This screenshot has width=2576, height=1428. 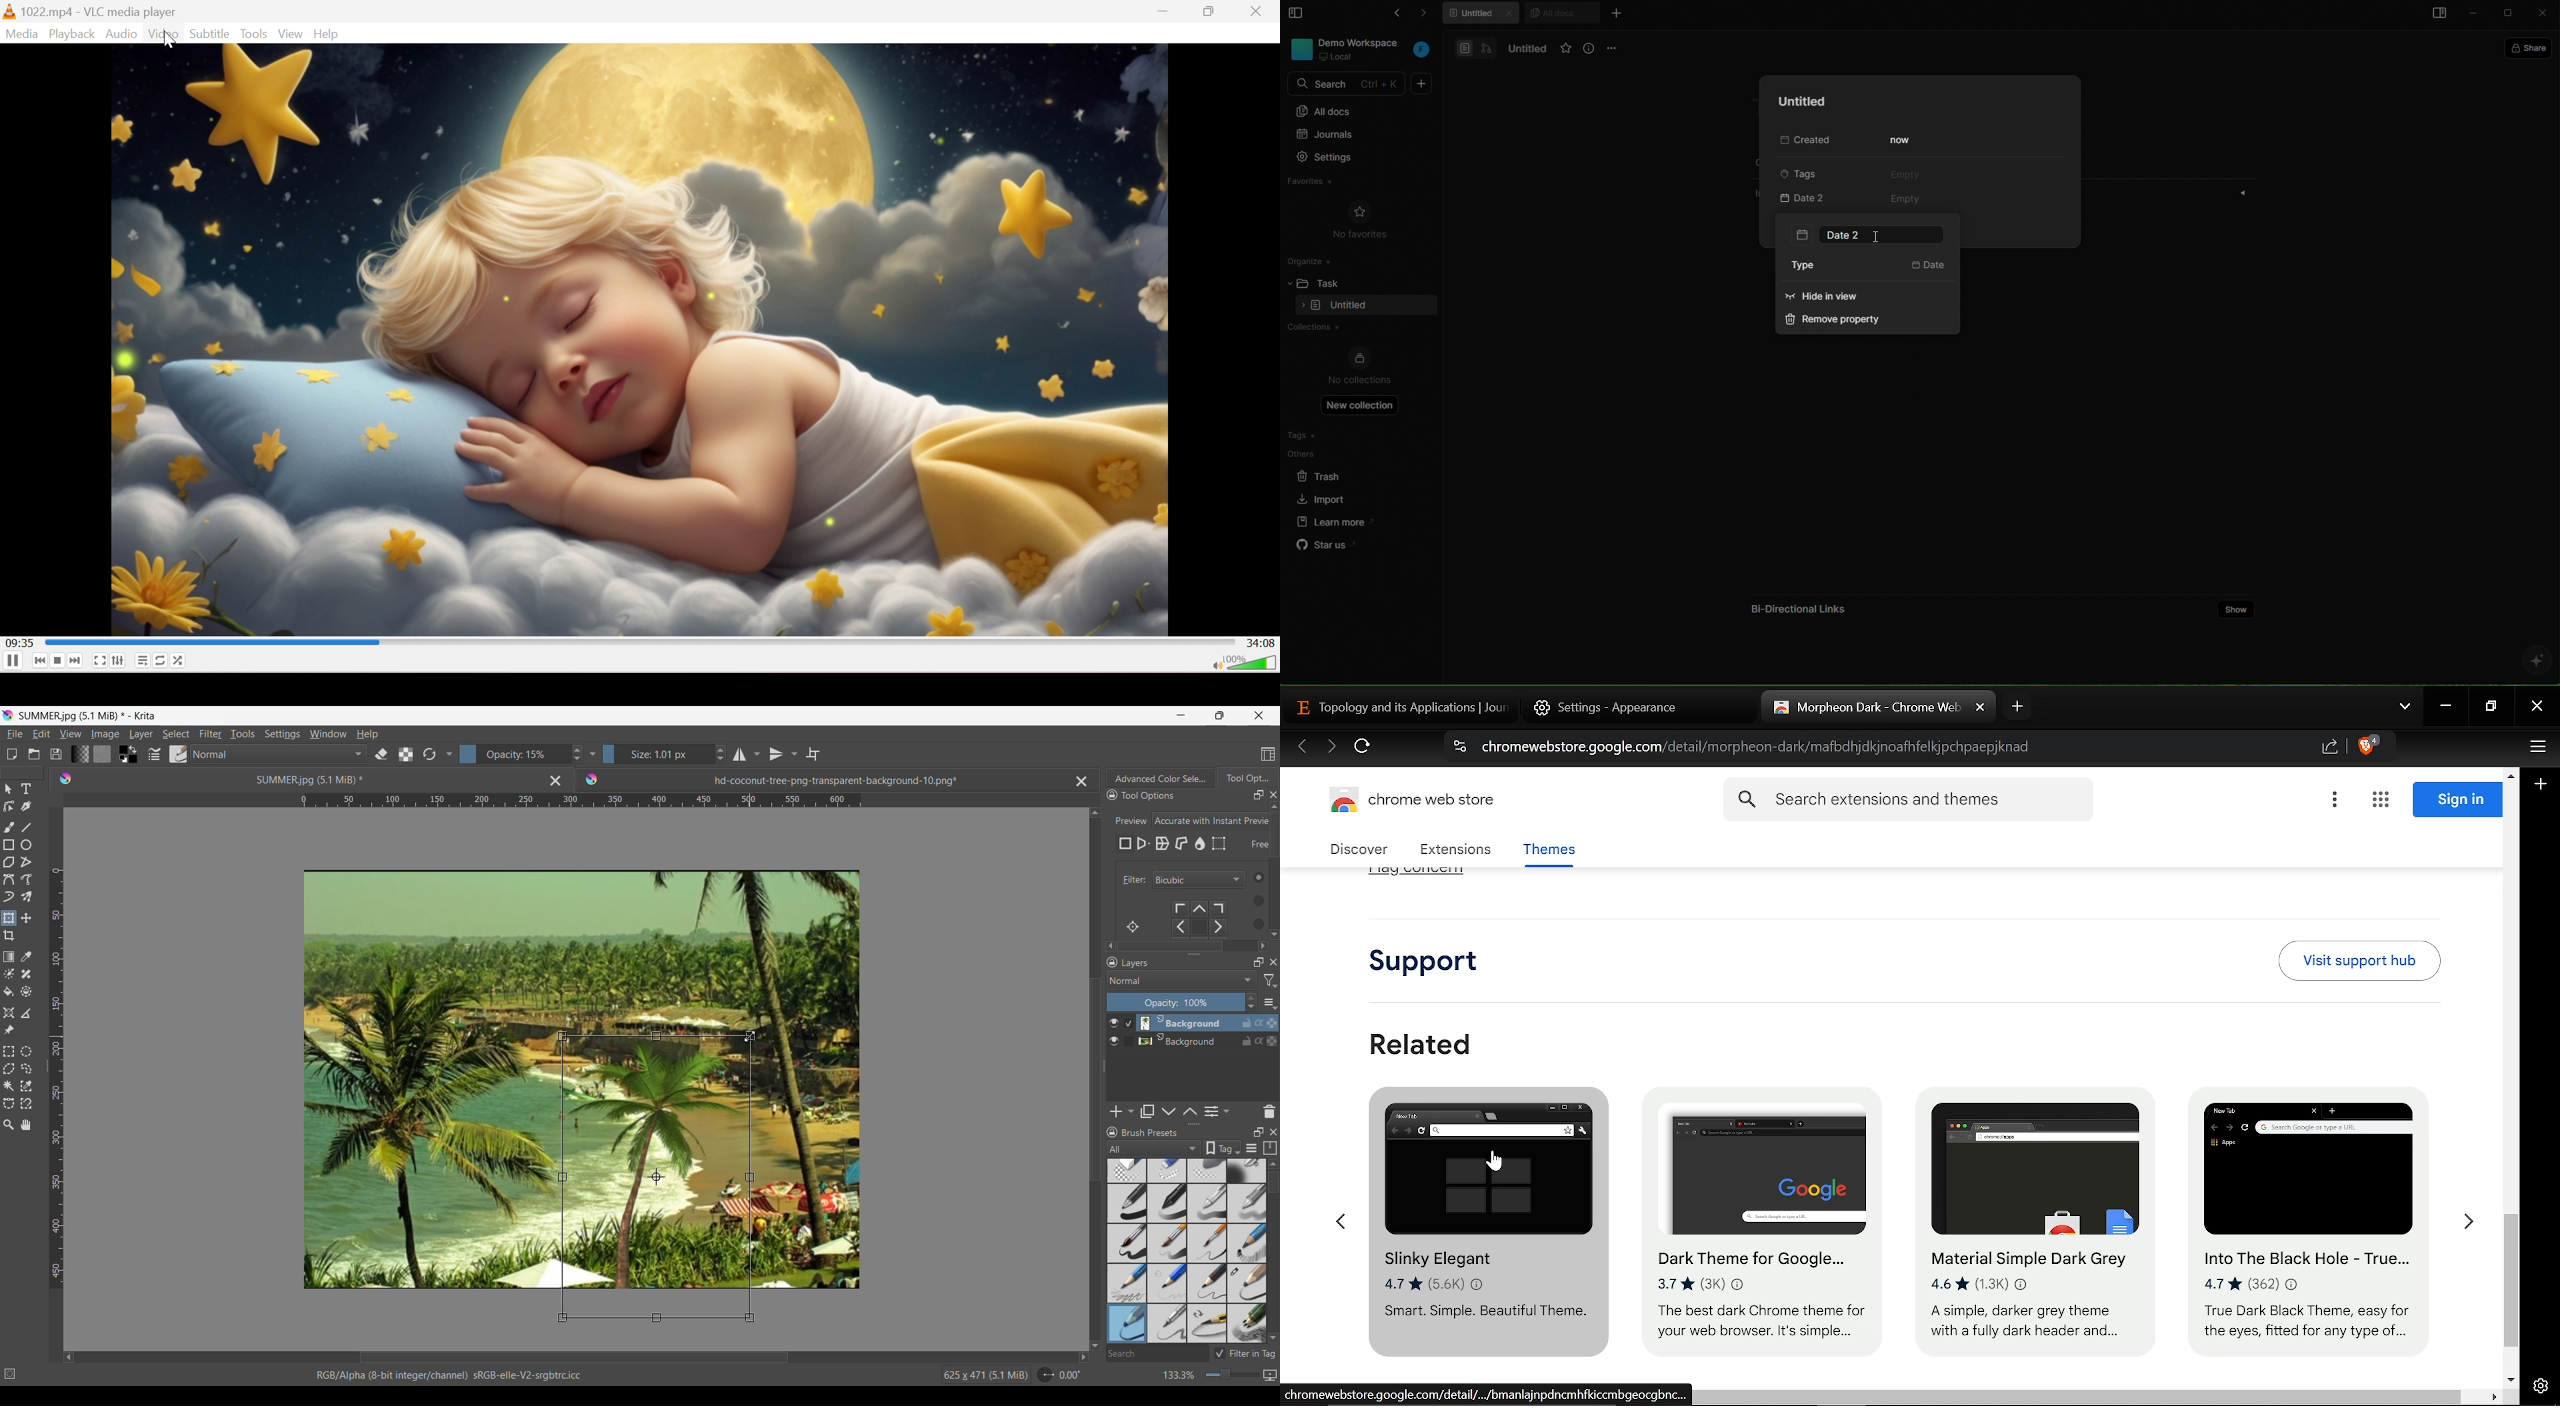 What do you see at coordinates (255, 33) in the screenshot?
I see `Tools` at bounding box center [255, 33].